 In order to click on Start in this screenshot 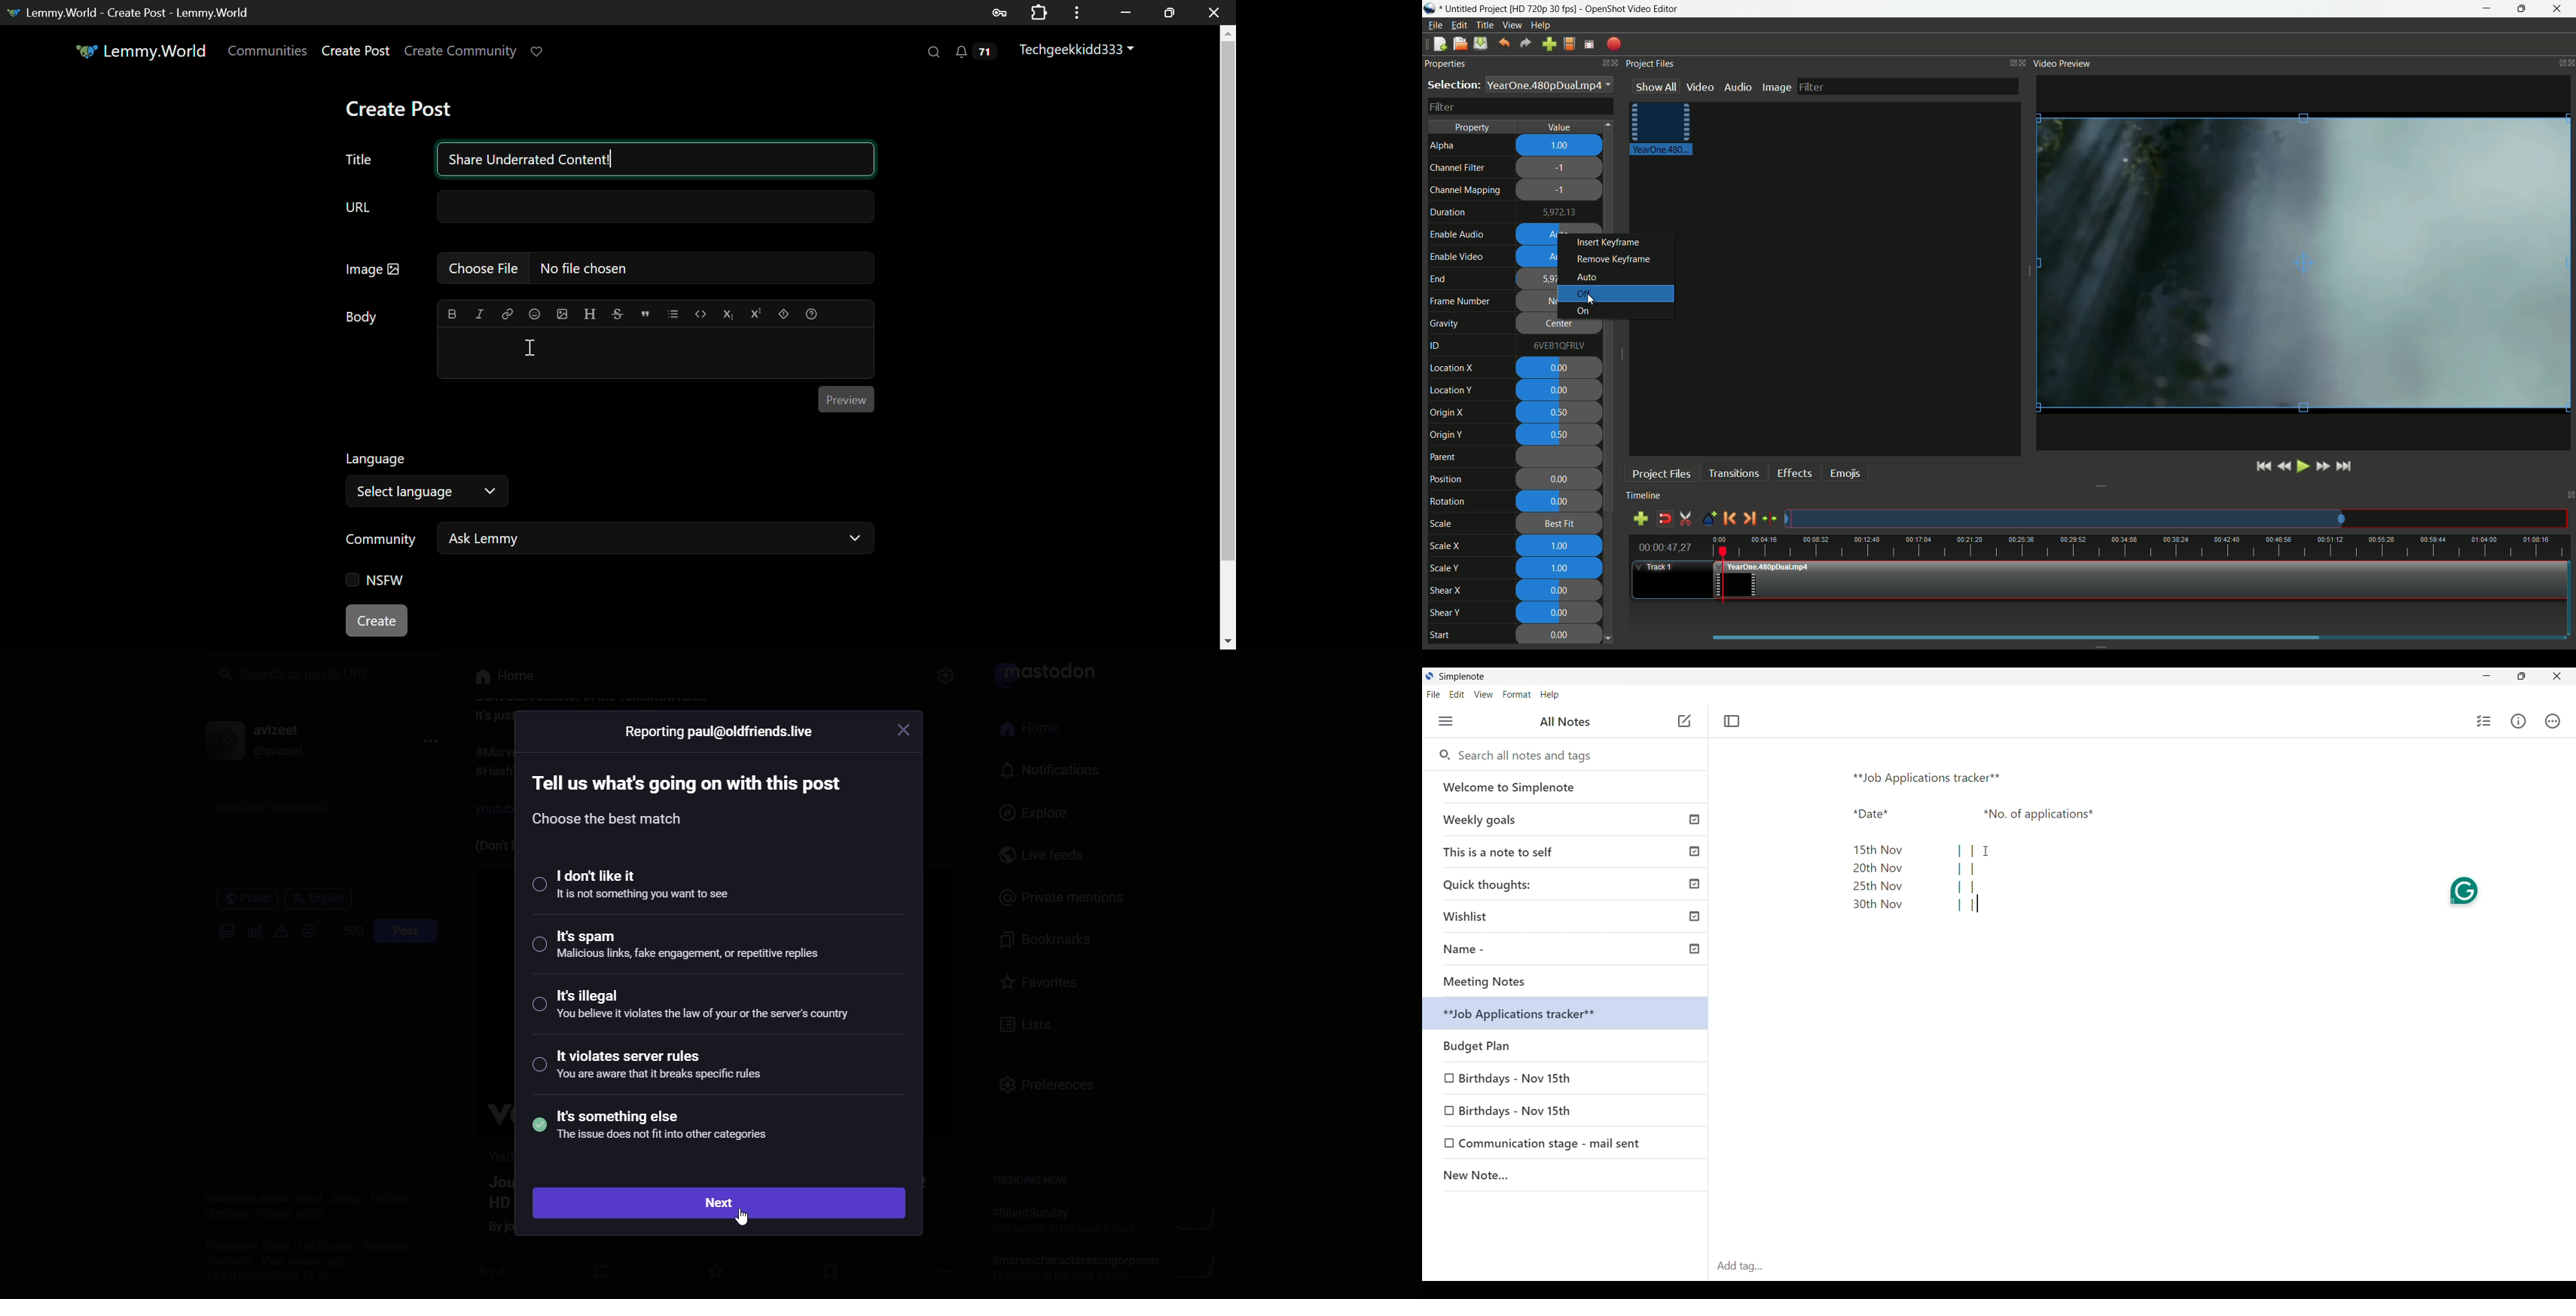, I will do `click(1449, 636)`.